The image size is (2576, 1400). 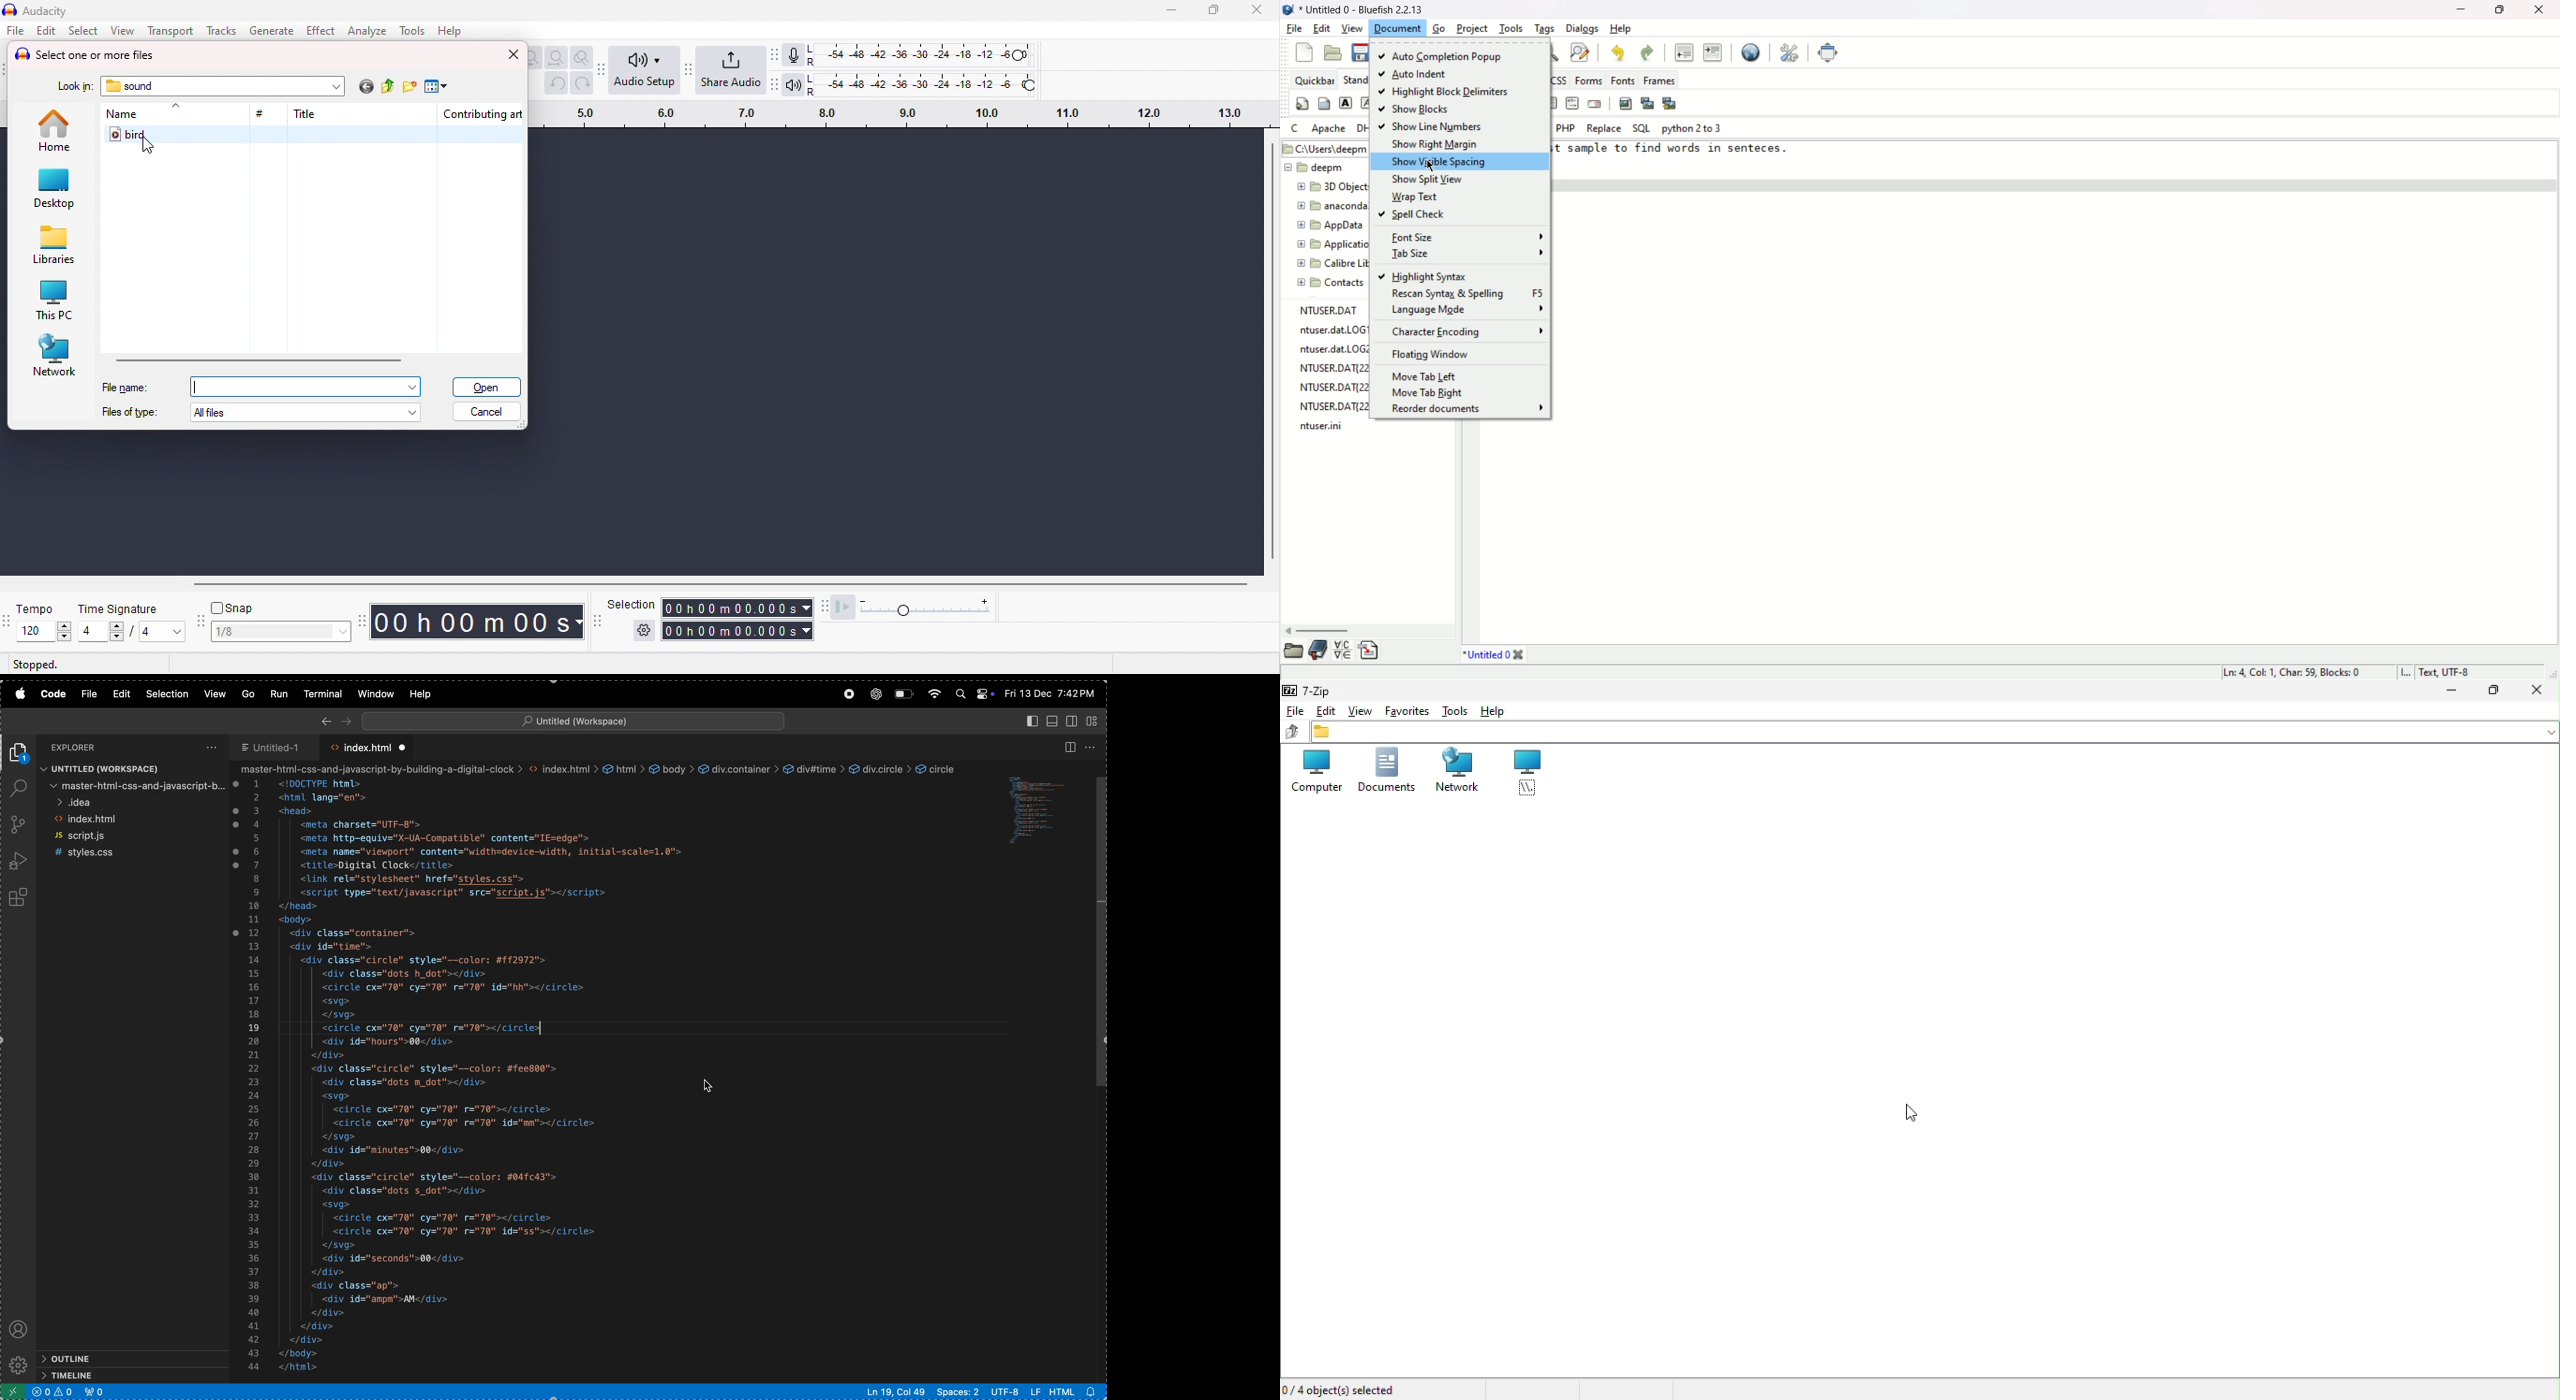 I want to click on window, so click(x=375, y=693).